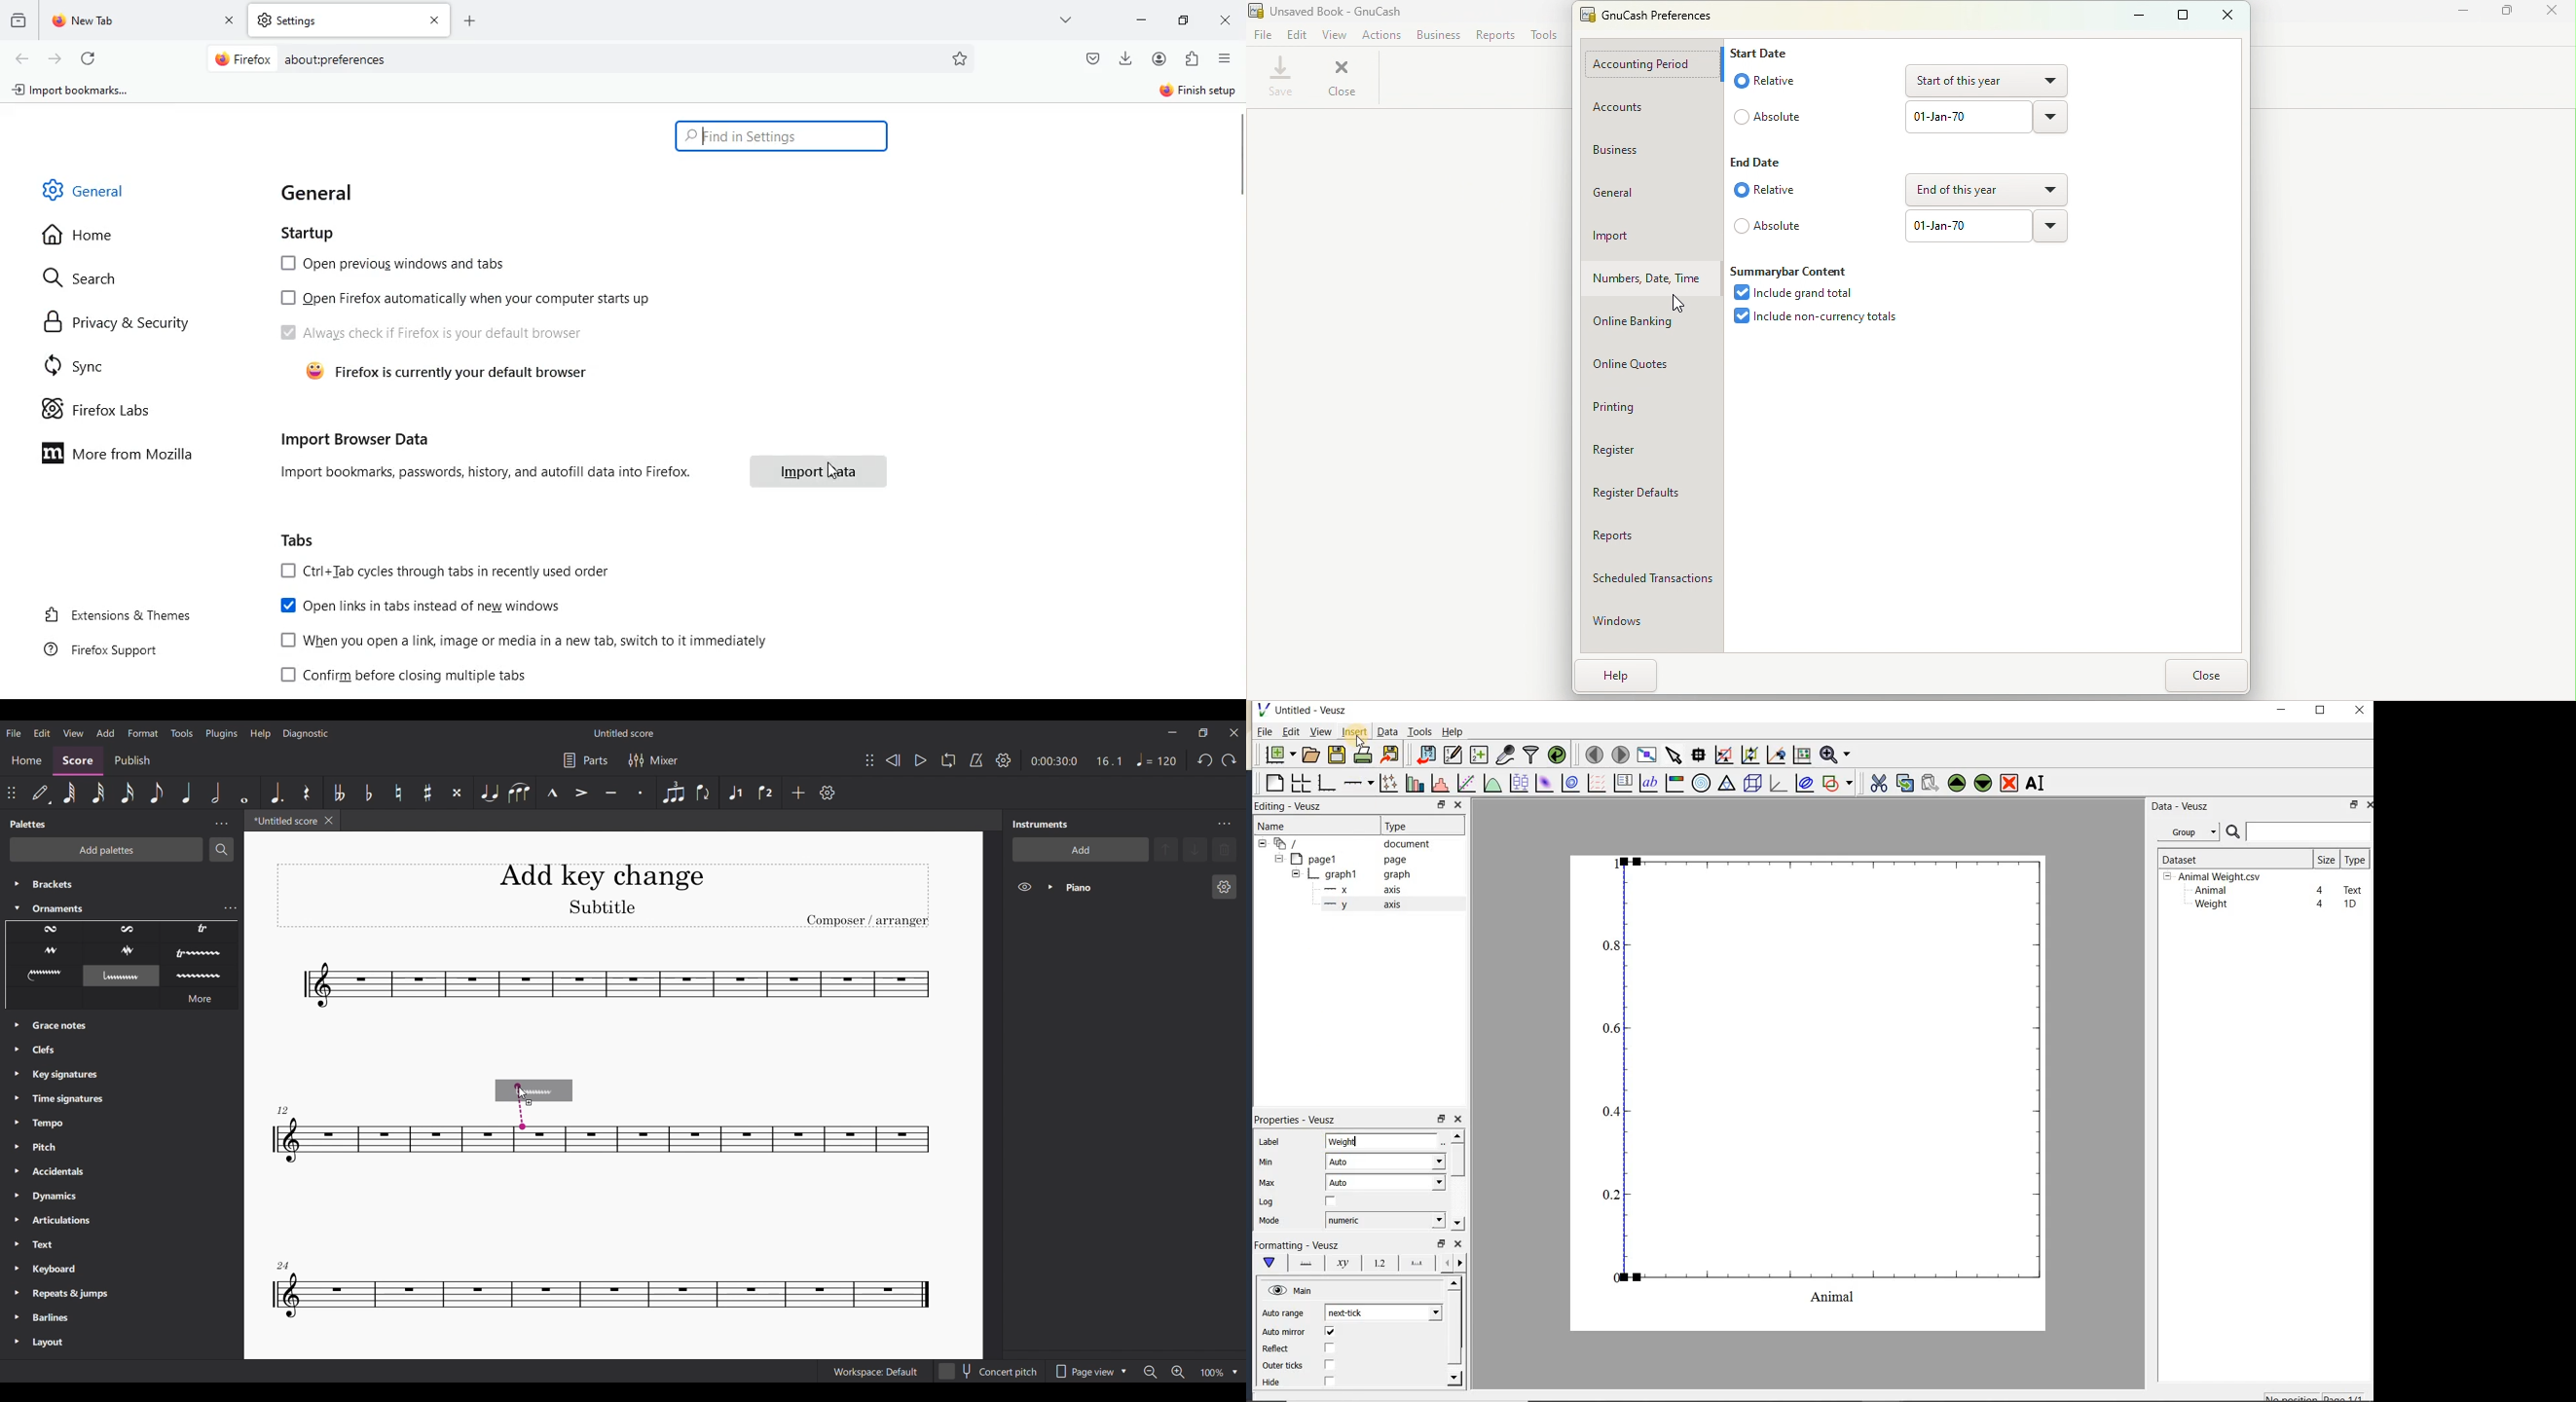  Describe the element at coordinates (989, 1371) in the screenshot. I see `Toggle for Concert pitch` at that location.